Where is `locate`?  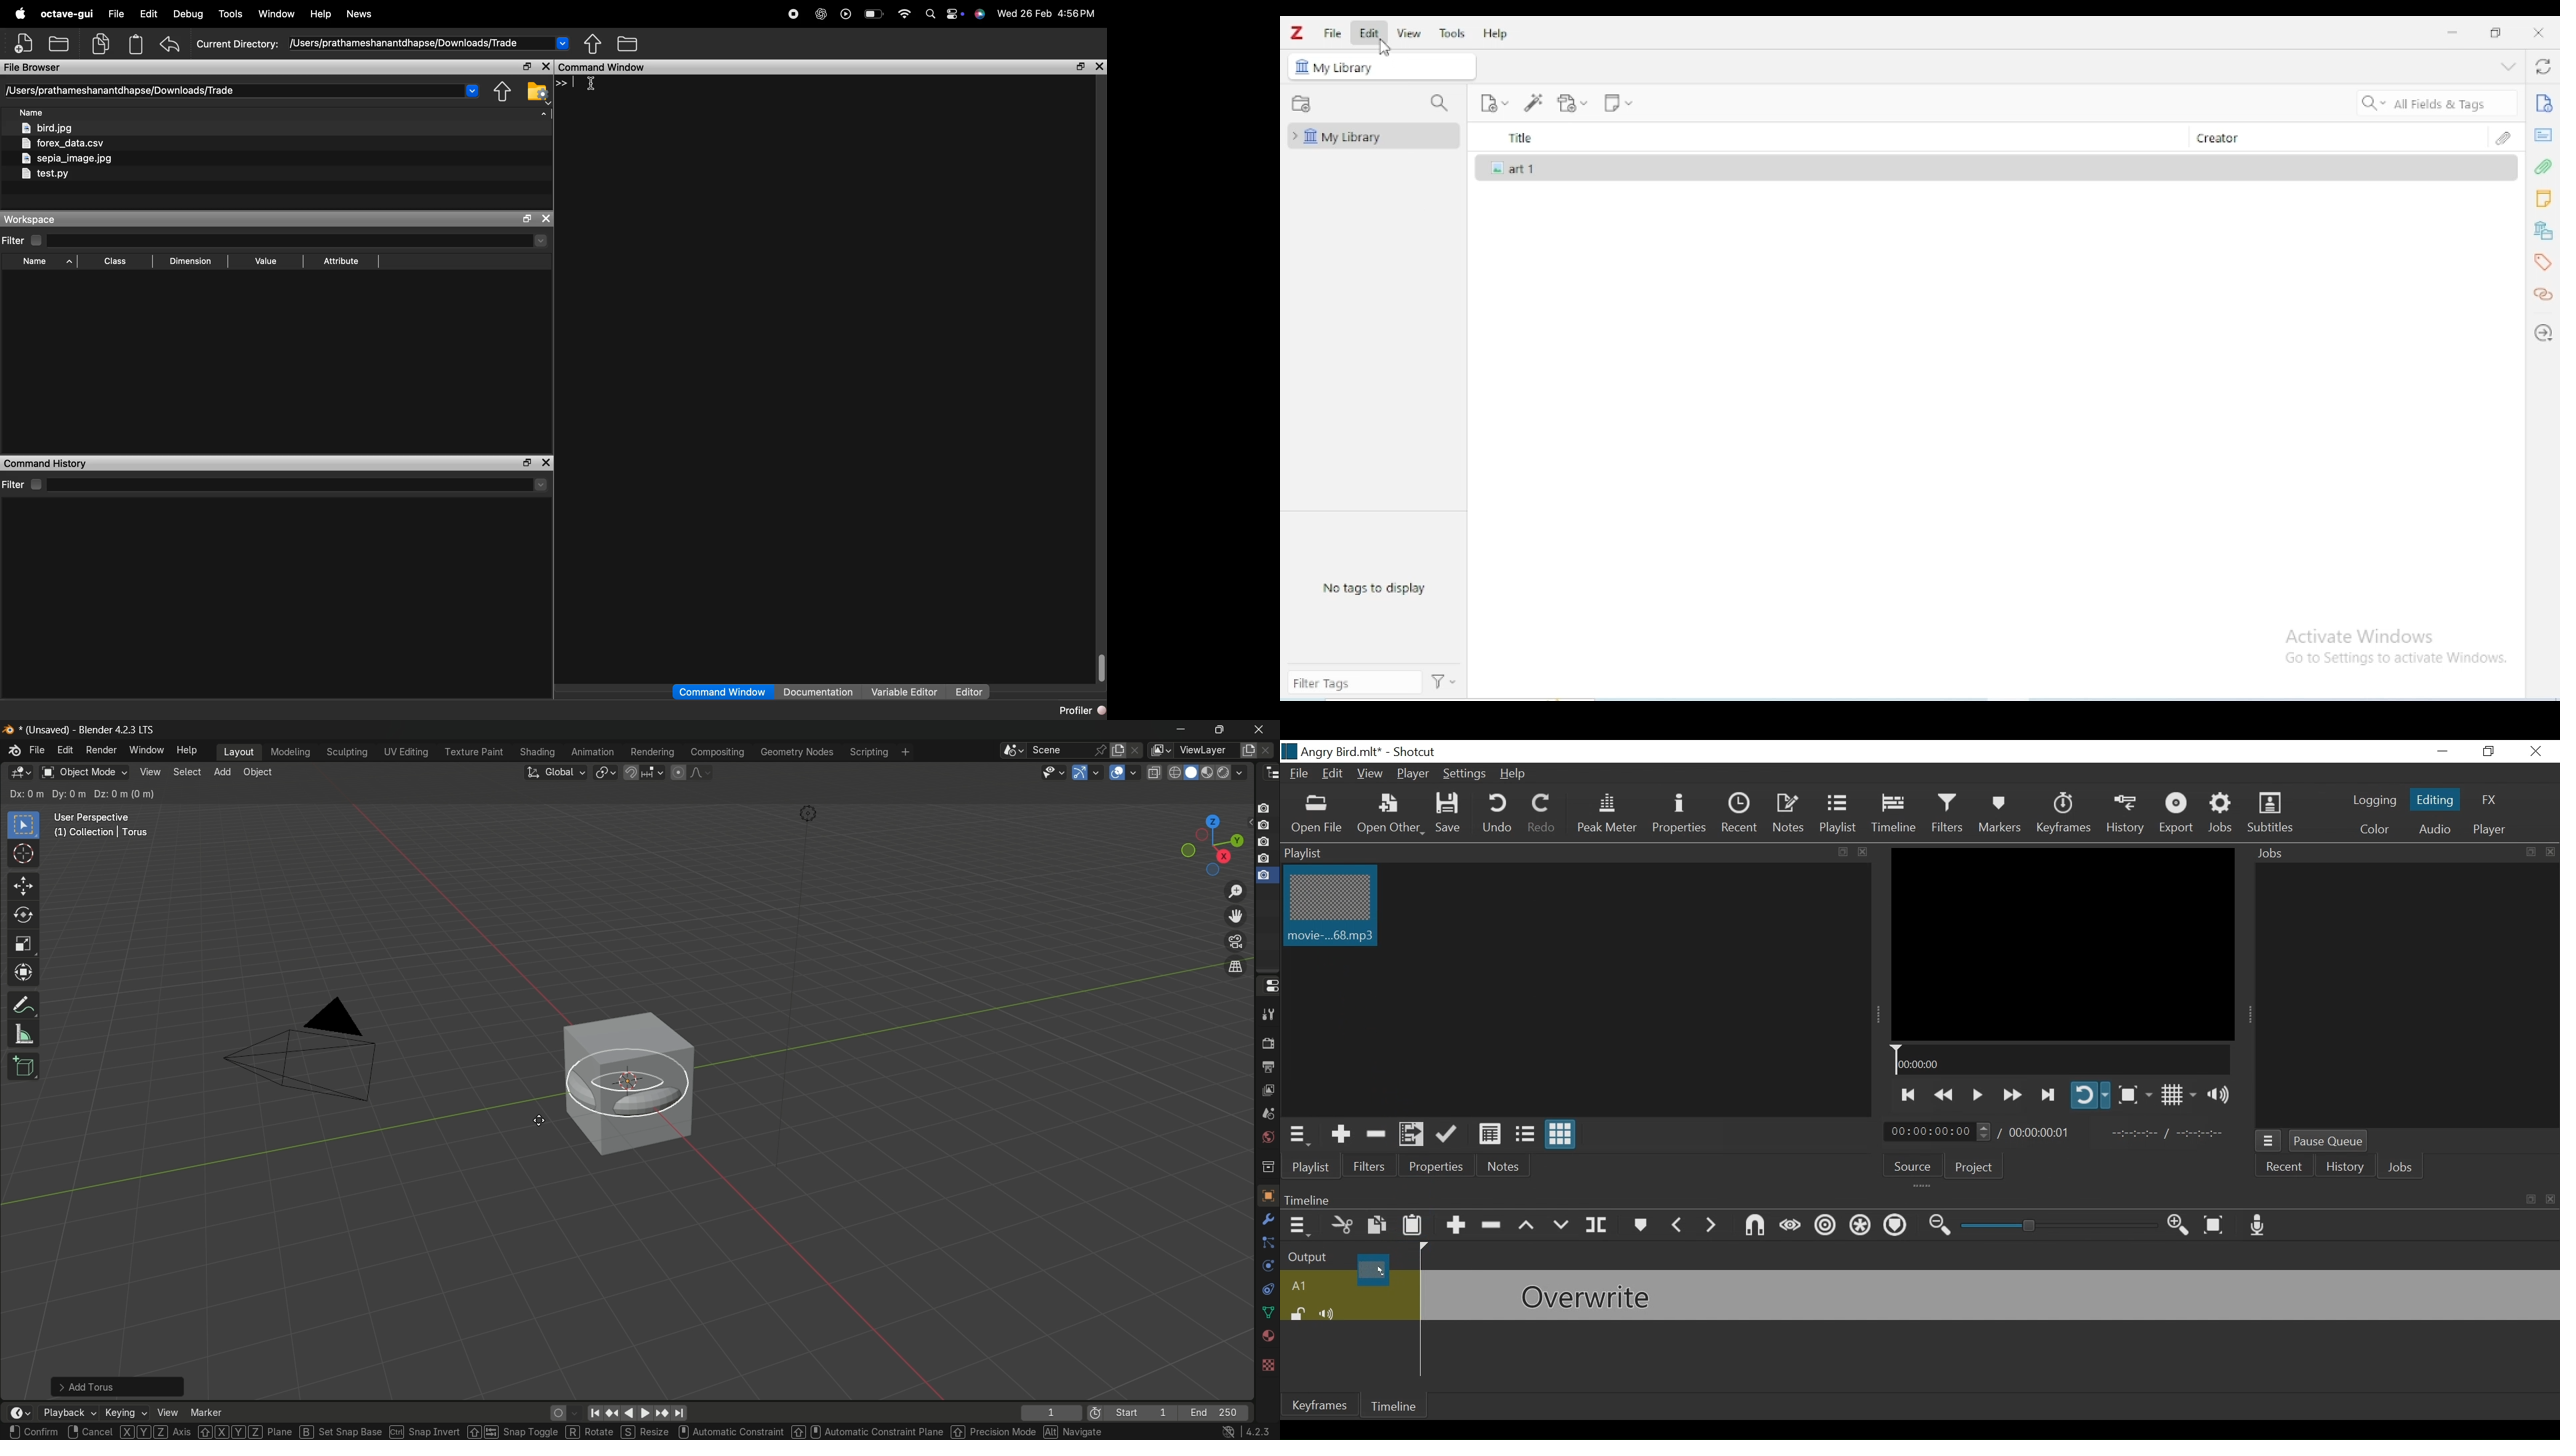
locate is located at coordinates (2544, 333).